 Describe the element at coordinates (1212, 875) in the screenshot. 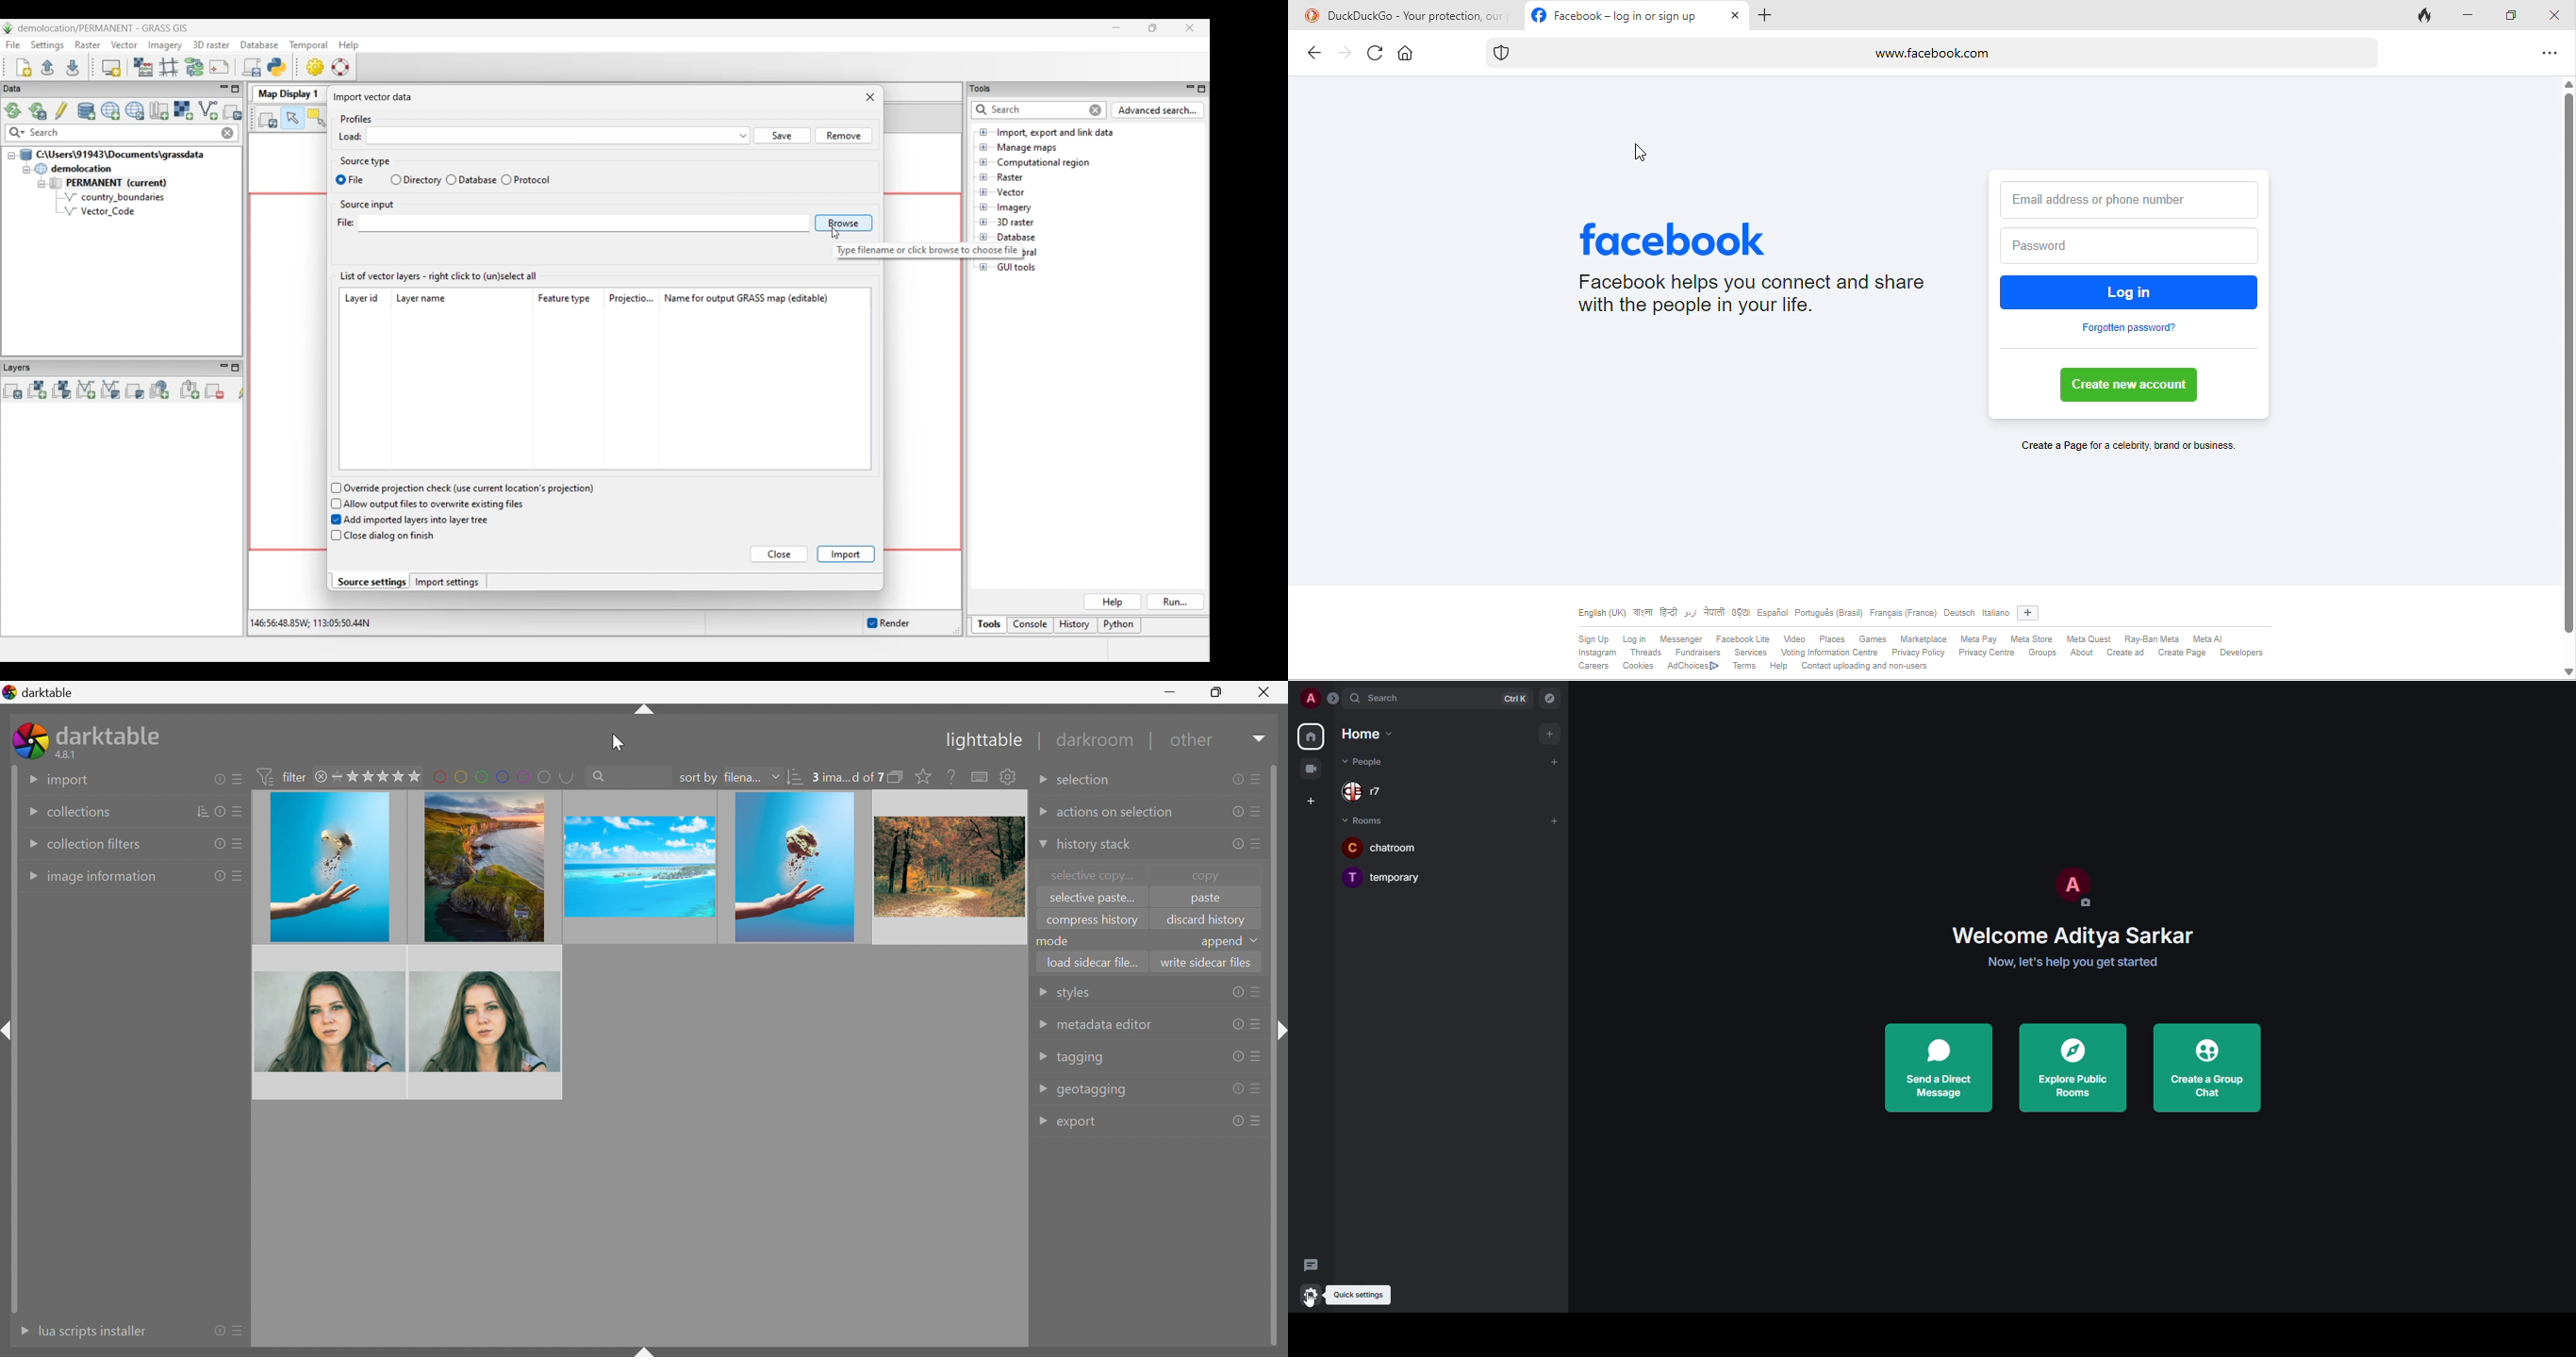

I see `copy` at that location.